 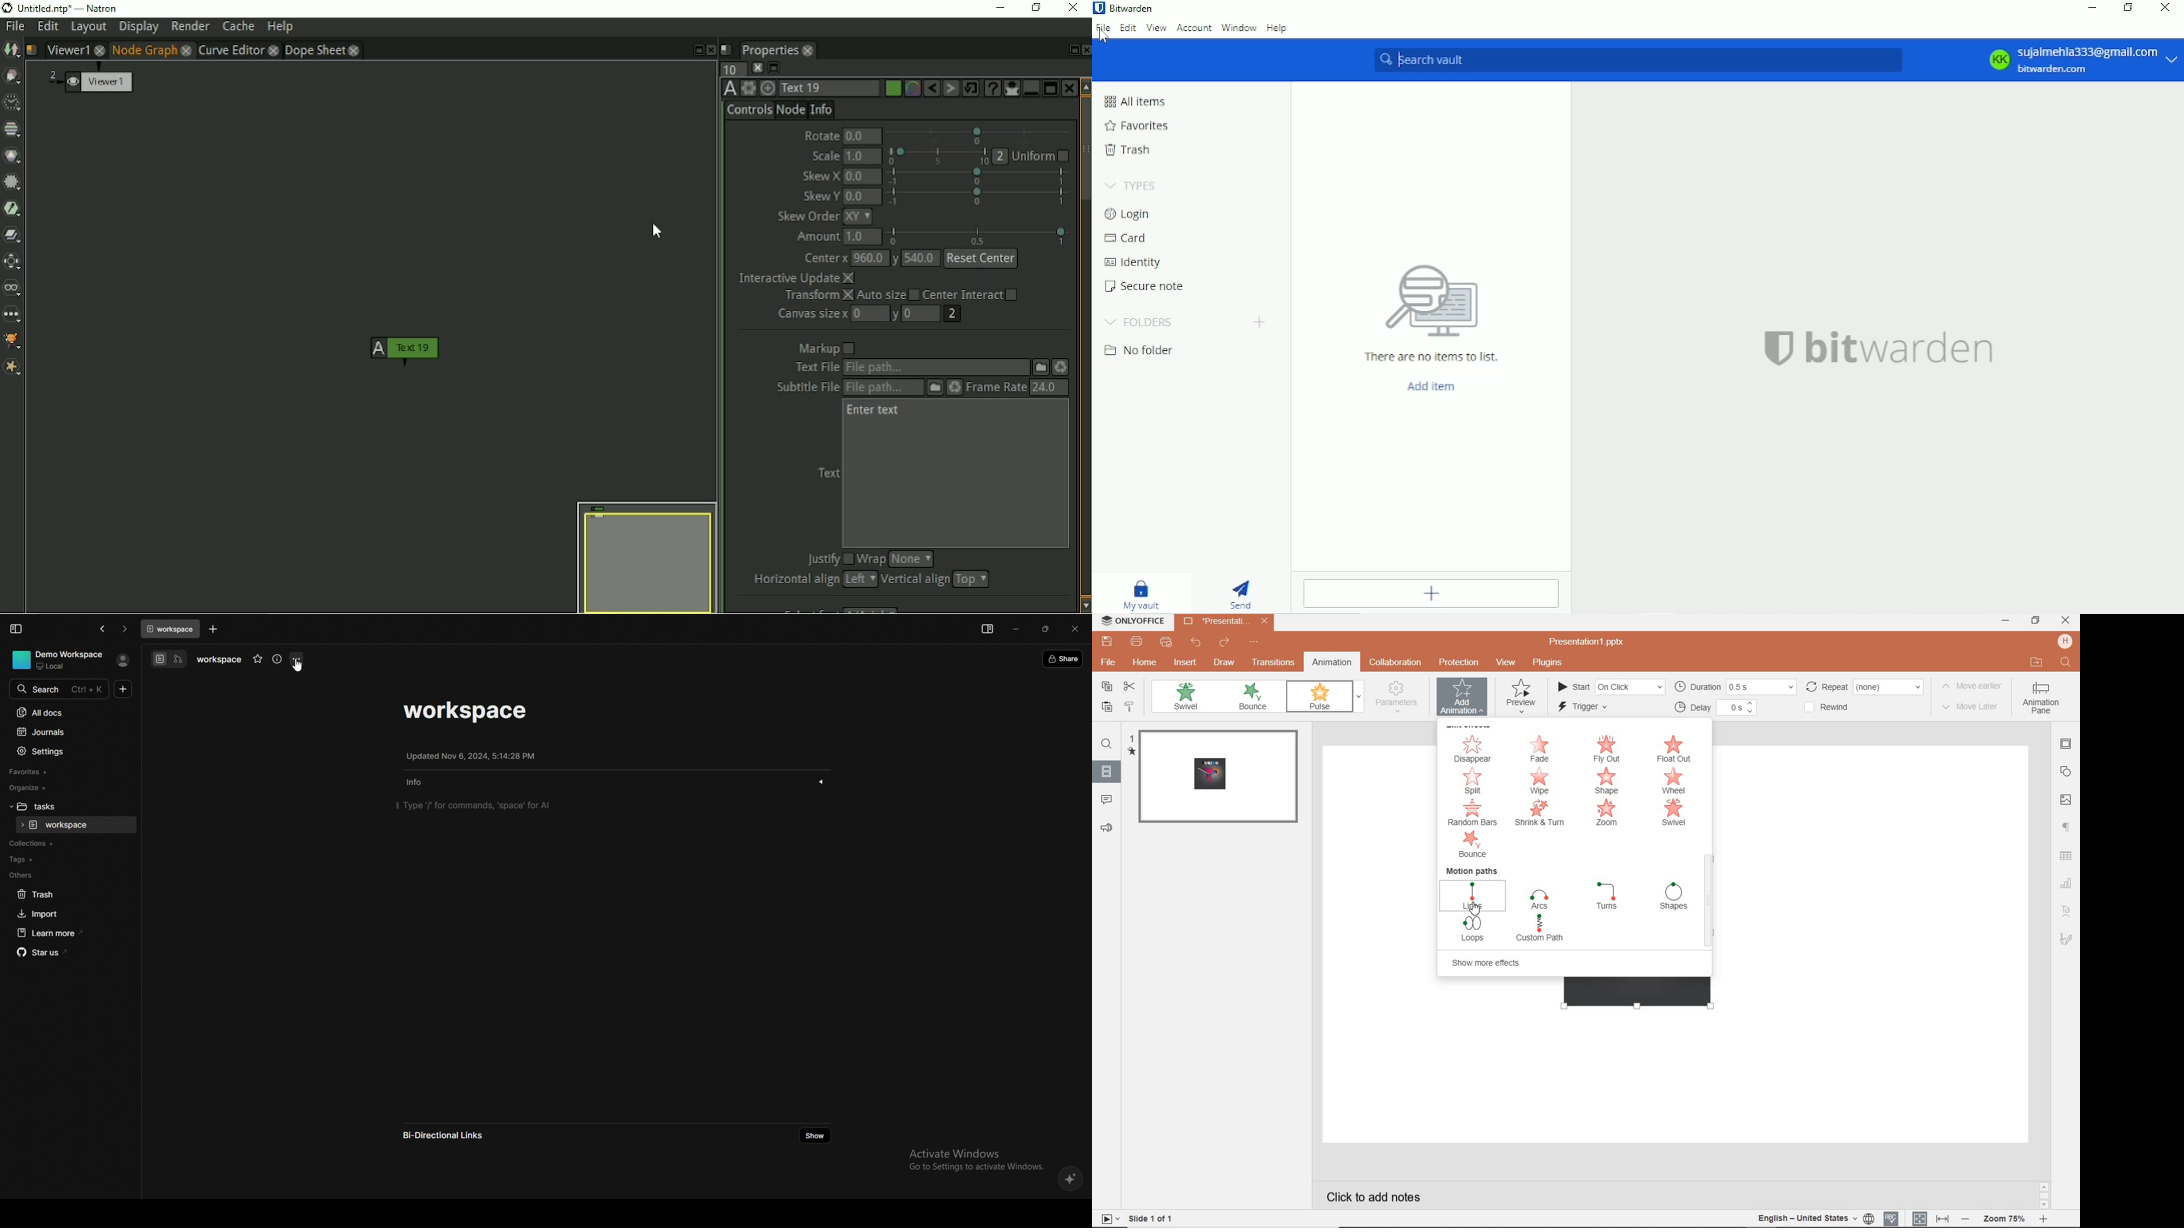 What do you see at coordinates (61, 788) in the screenshot?
I see `organize` at bounding box center [61, 788].